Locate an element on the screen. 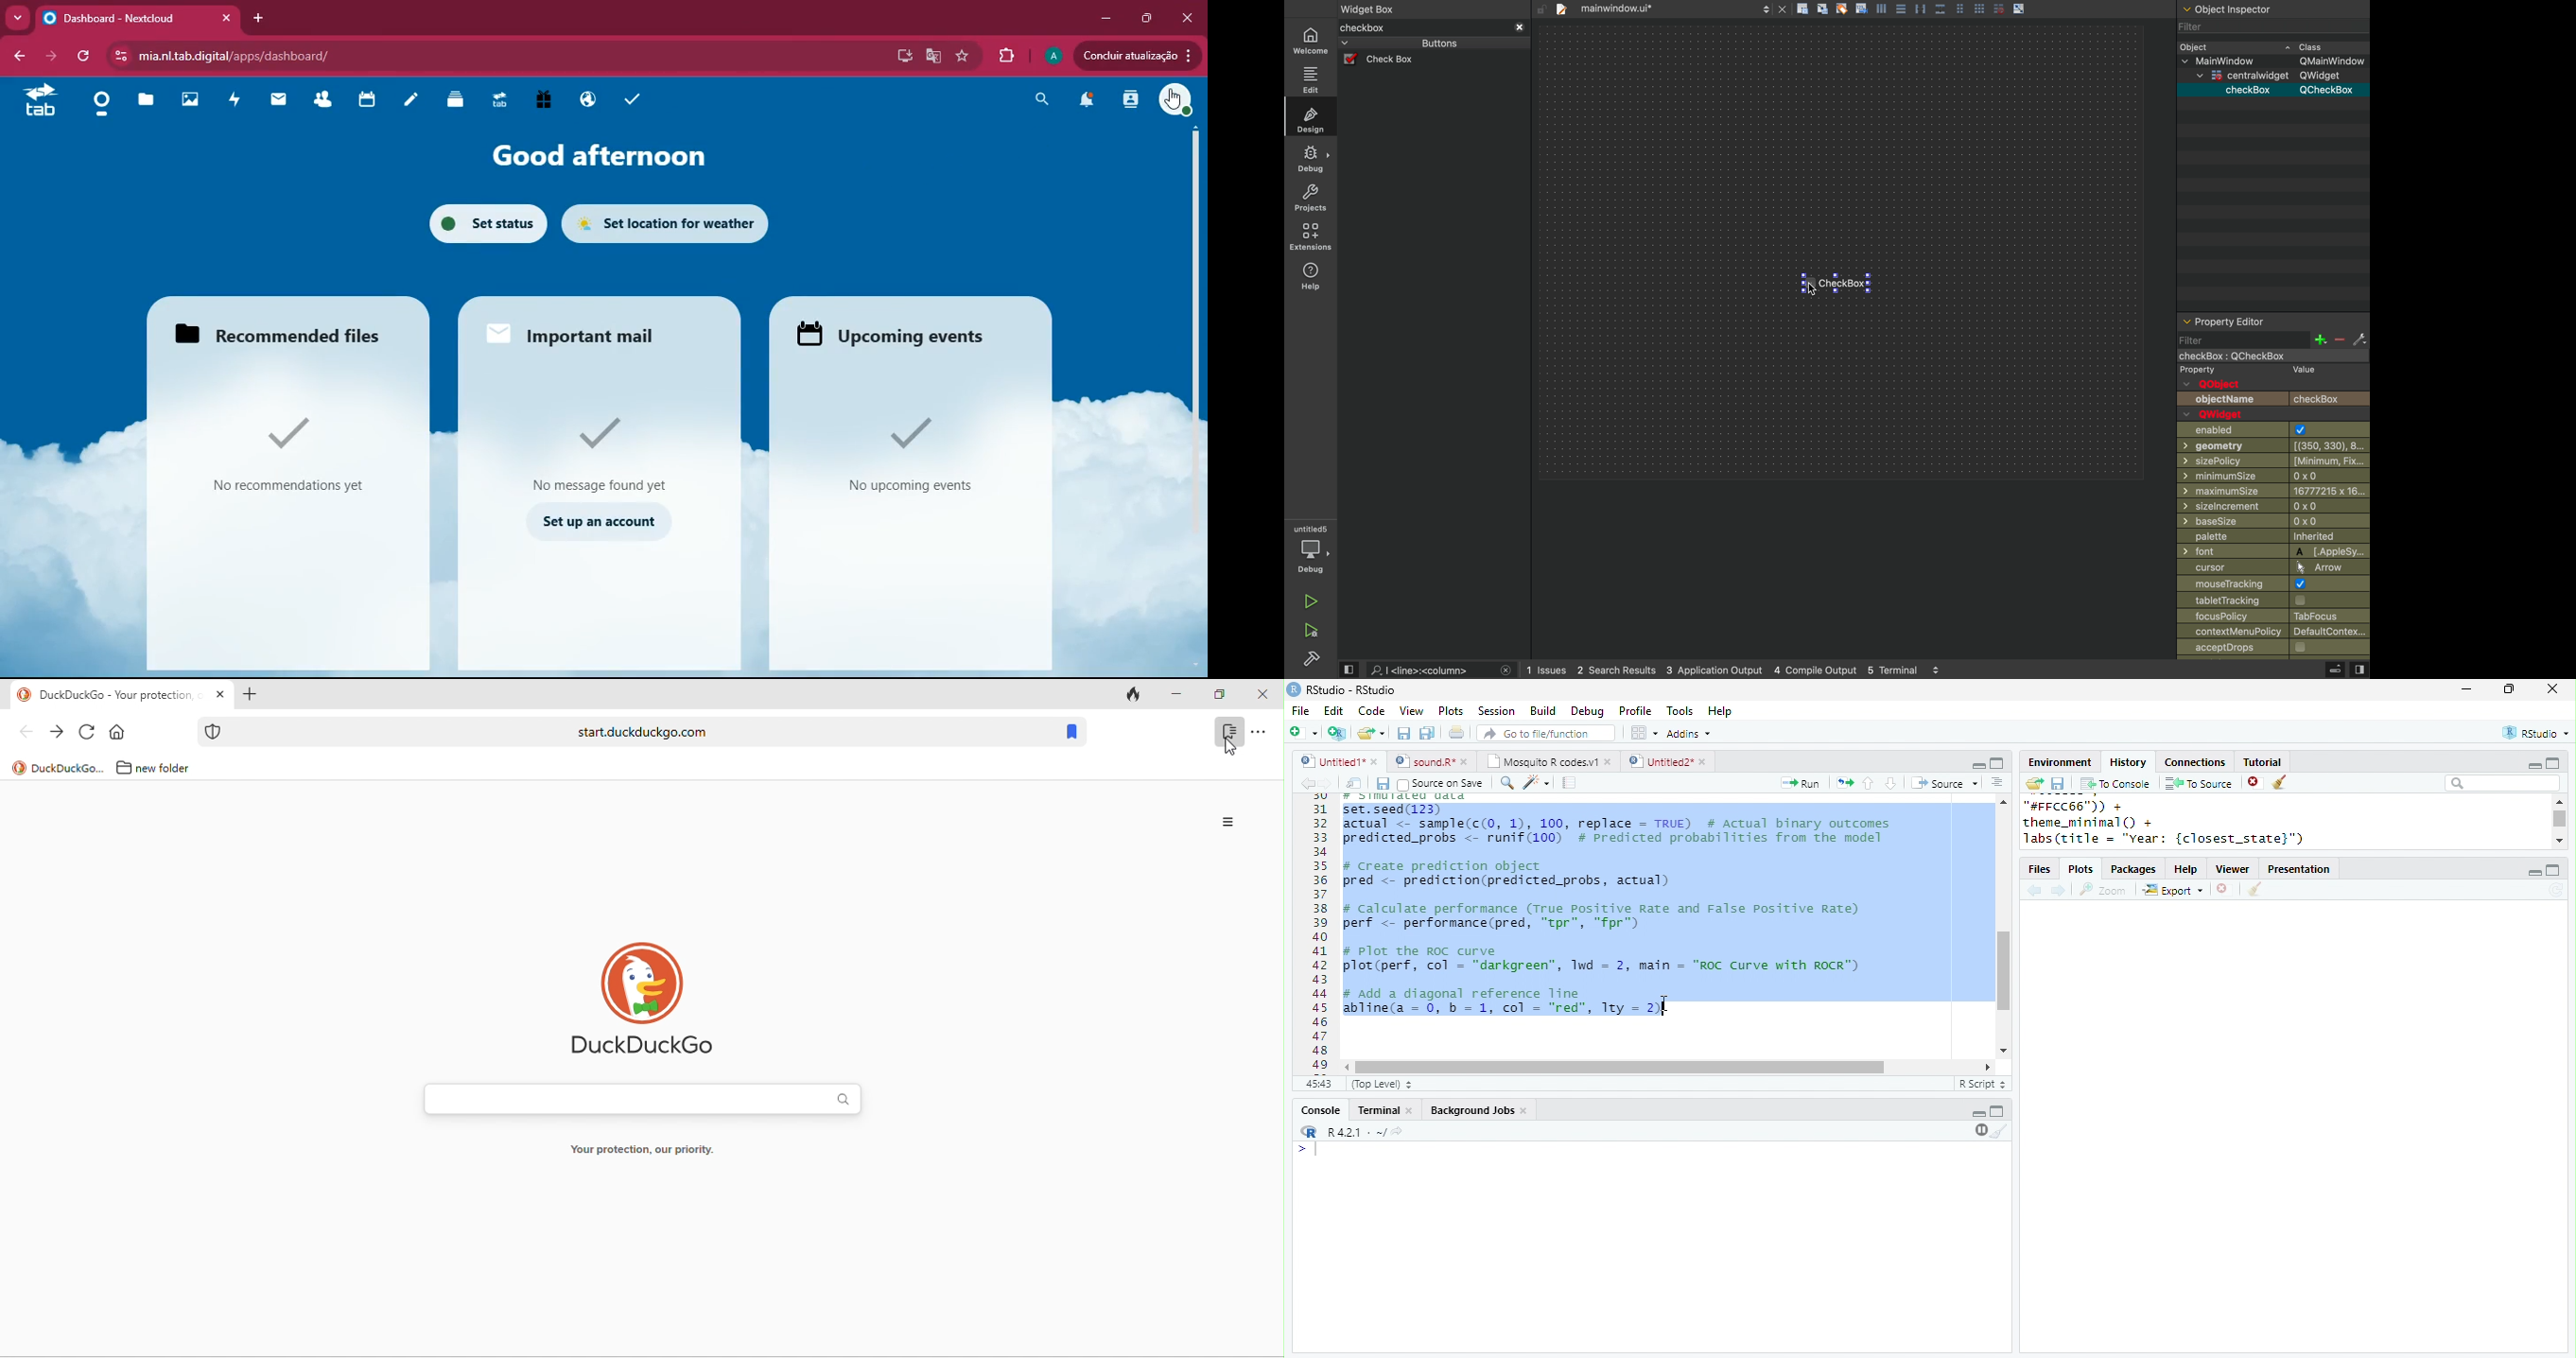  RStudio-RStudio is located at coordinates (1355, 690).